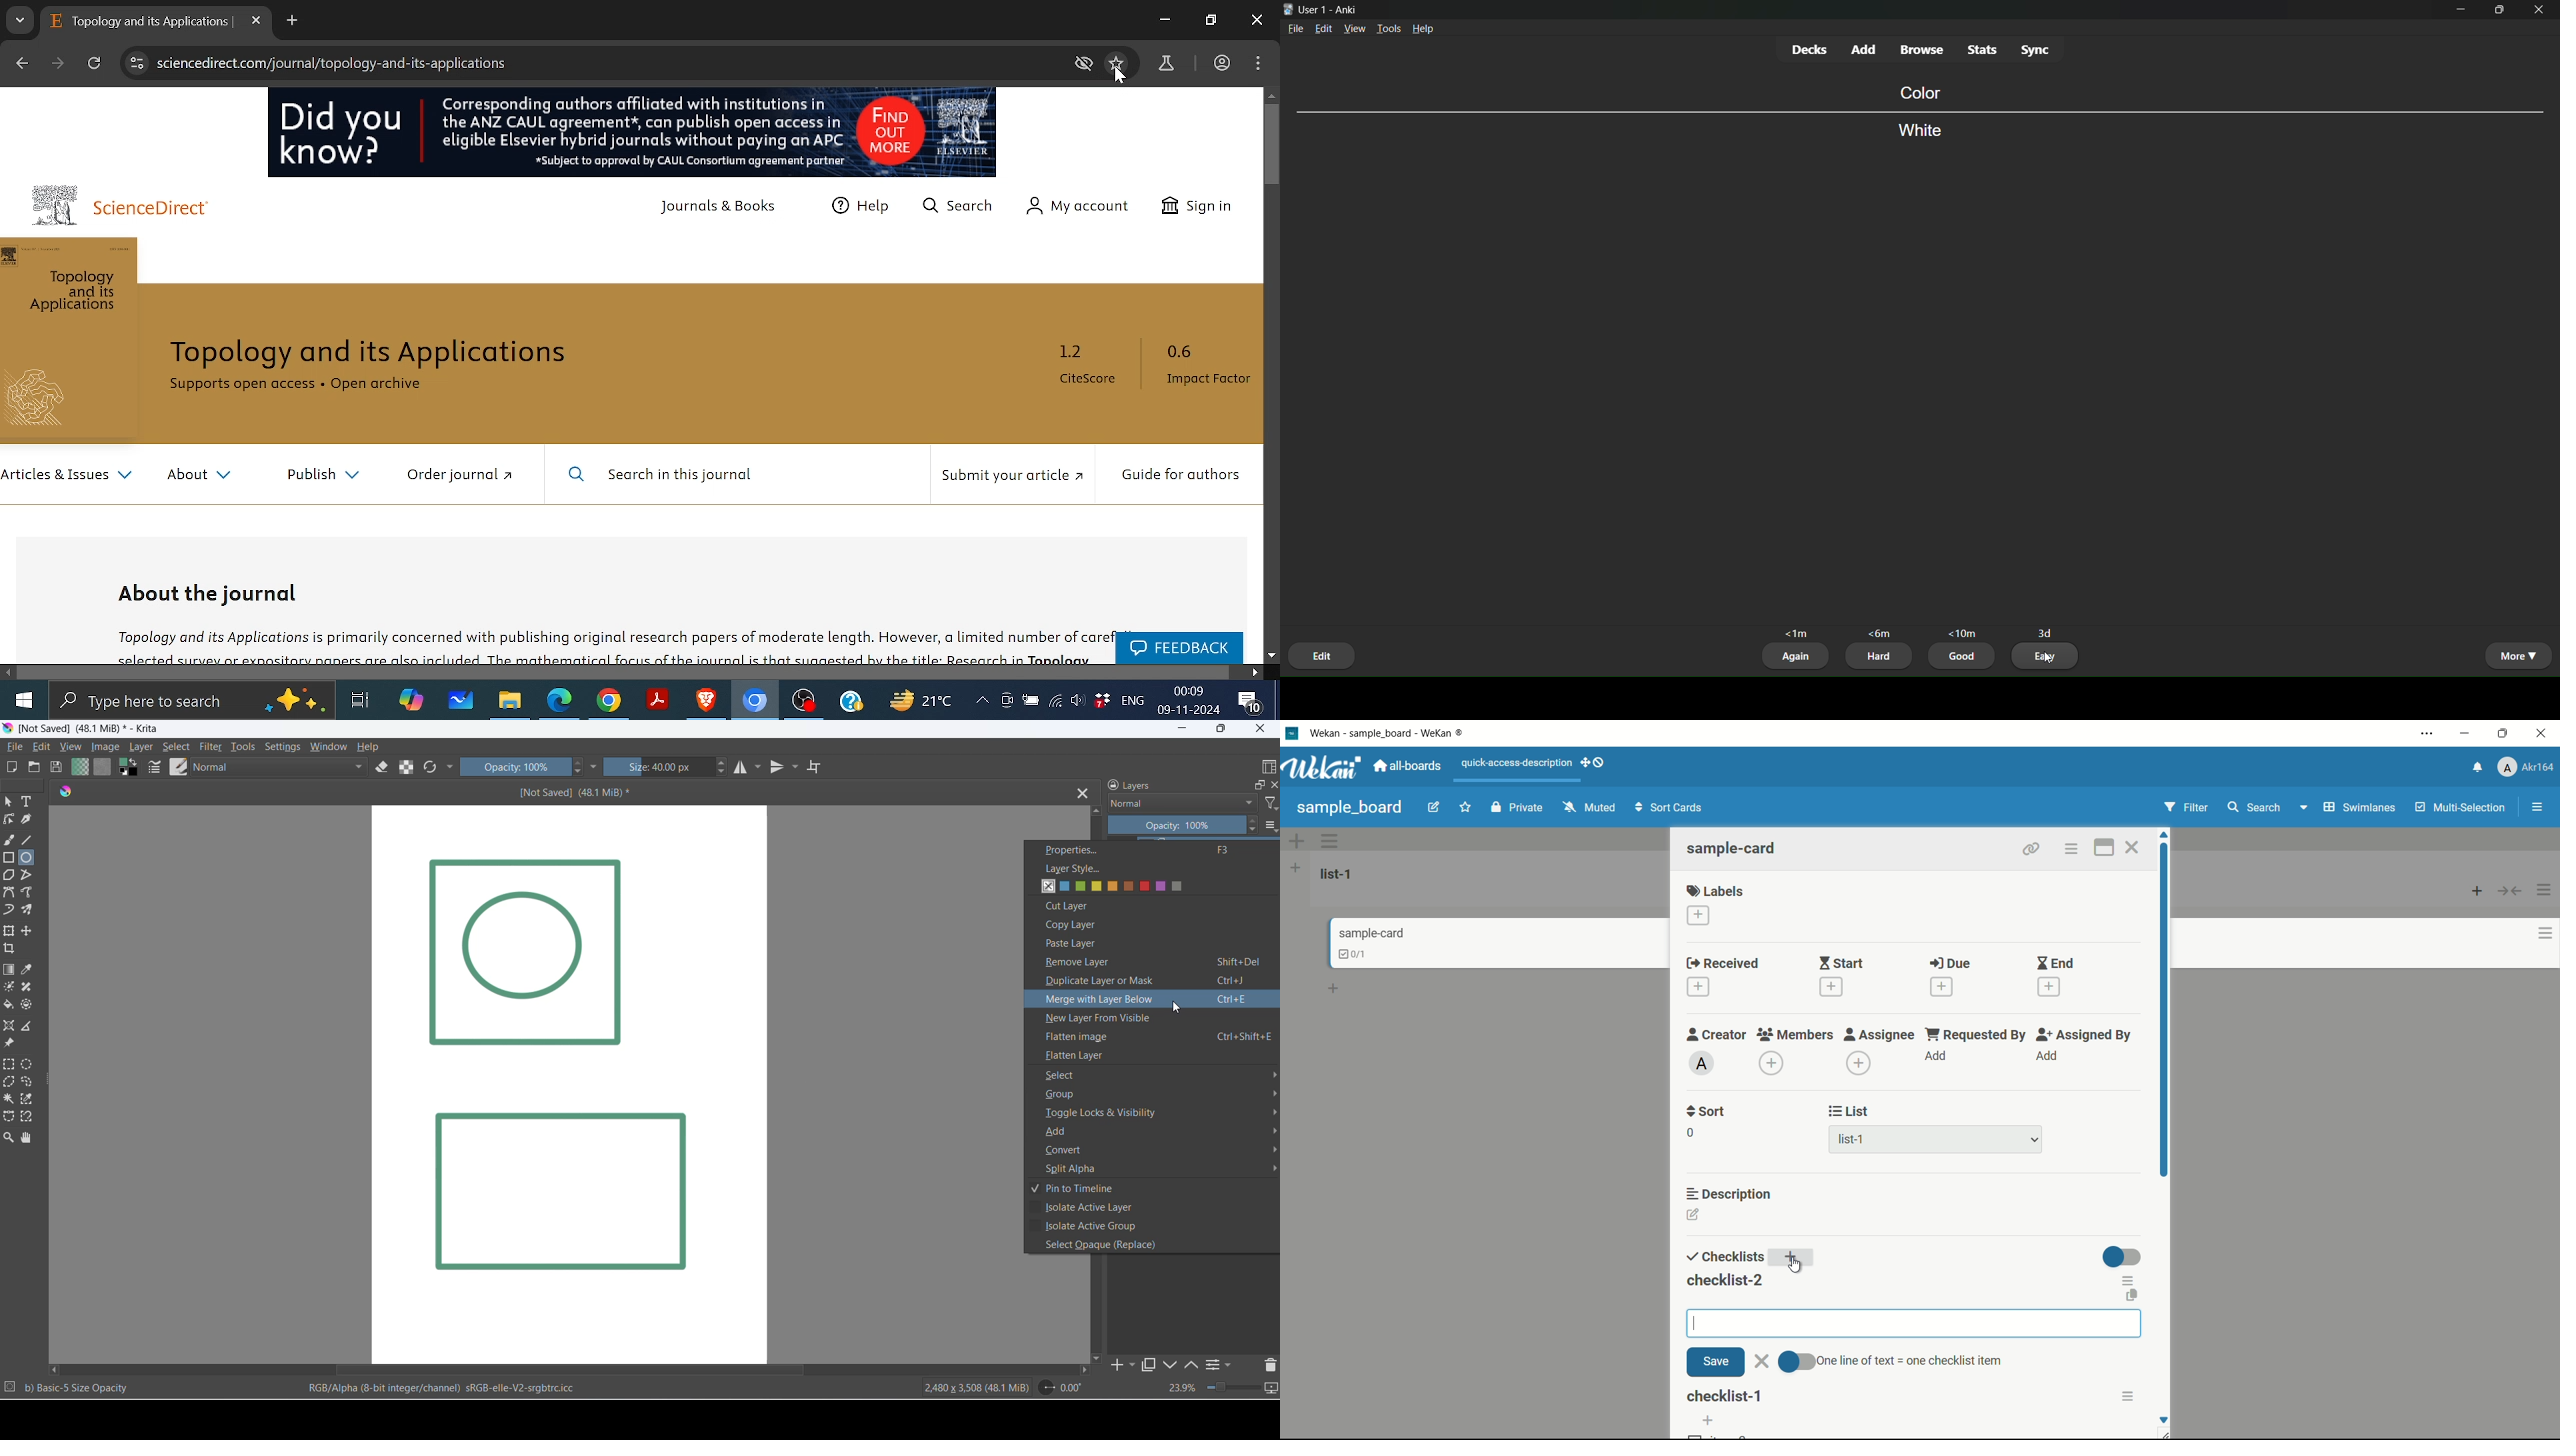 This screenshot has height=1456, width=2576. I want to click on checklist-2 added, so click(1725, 1280).